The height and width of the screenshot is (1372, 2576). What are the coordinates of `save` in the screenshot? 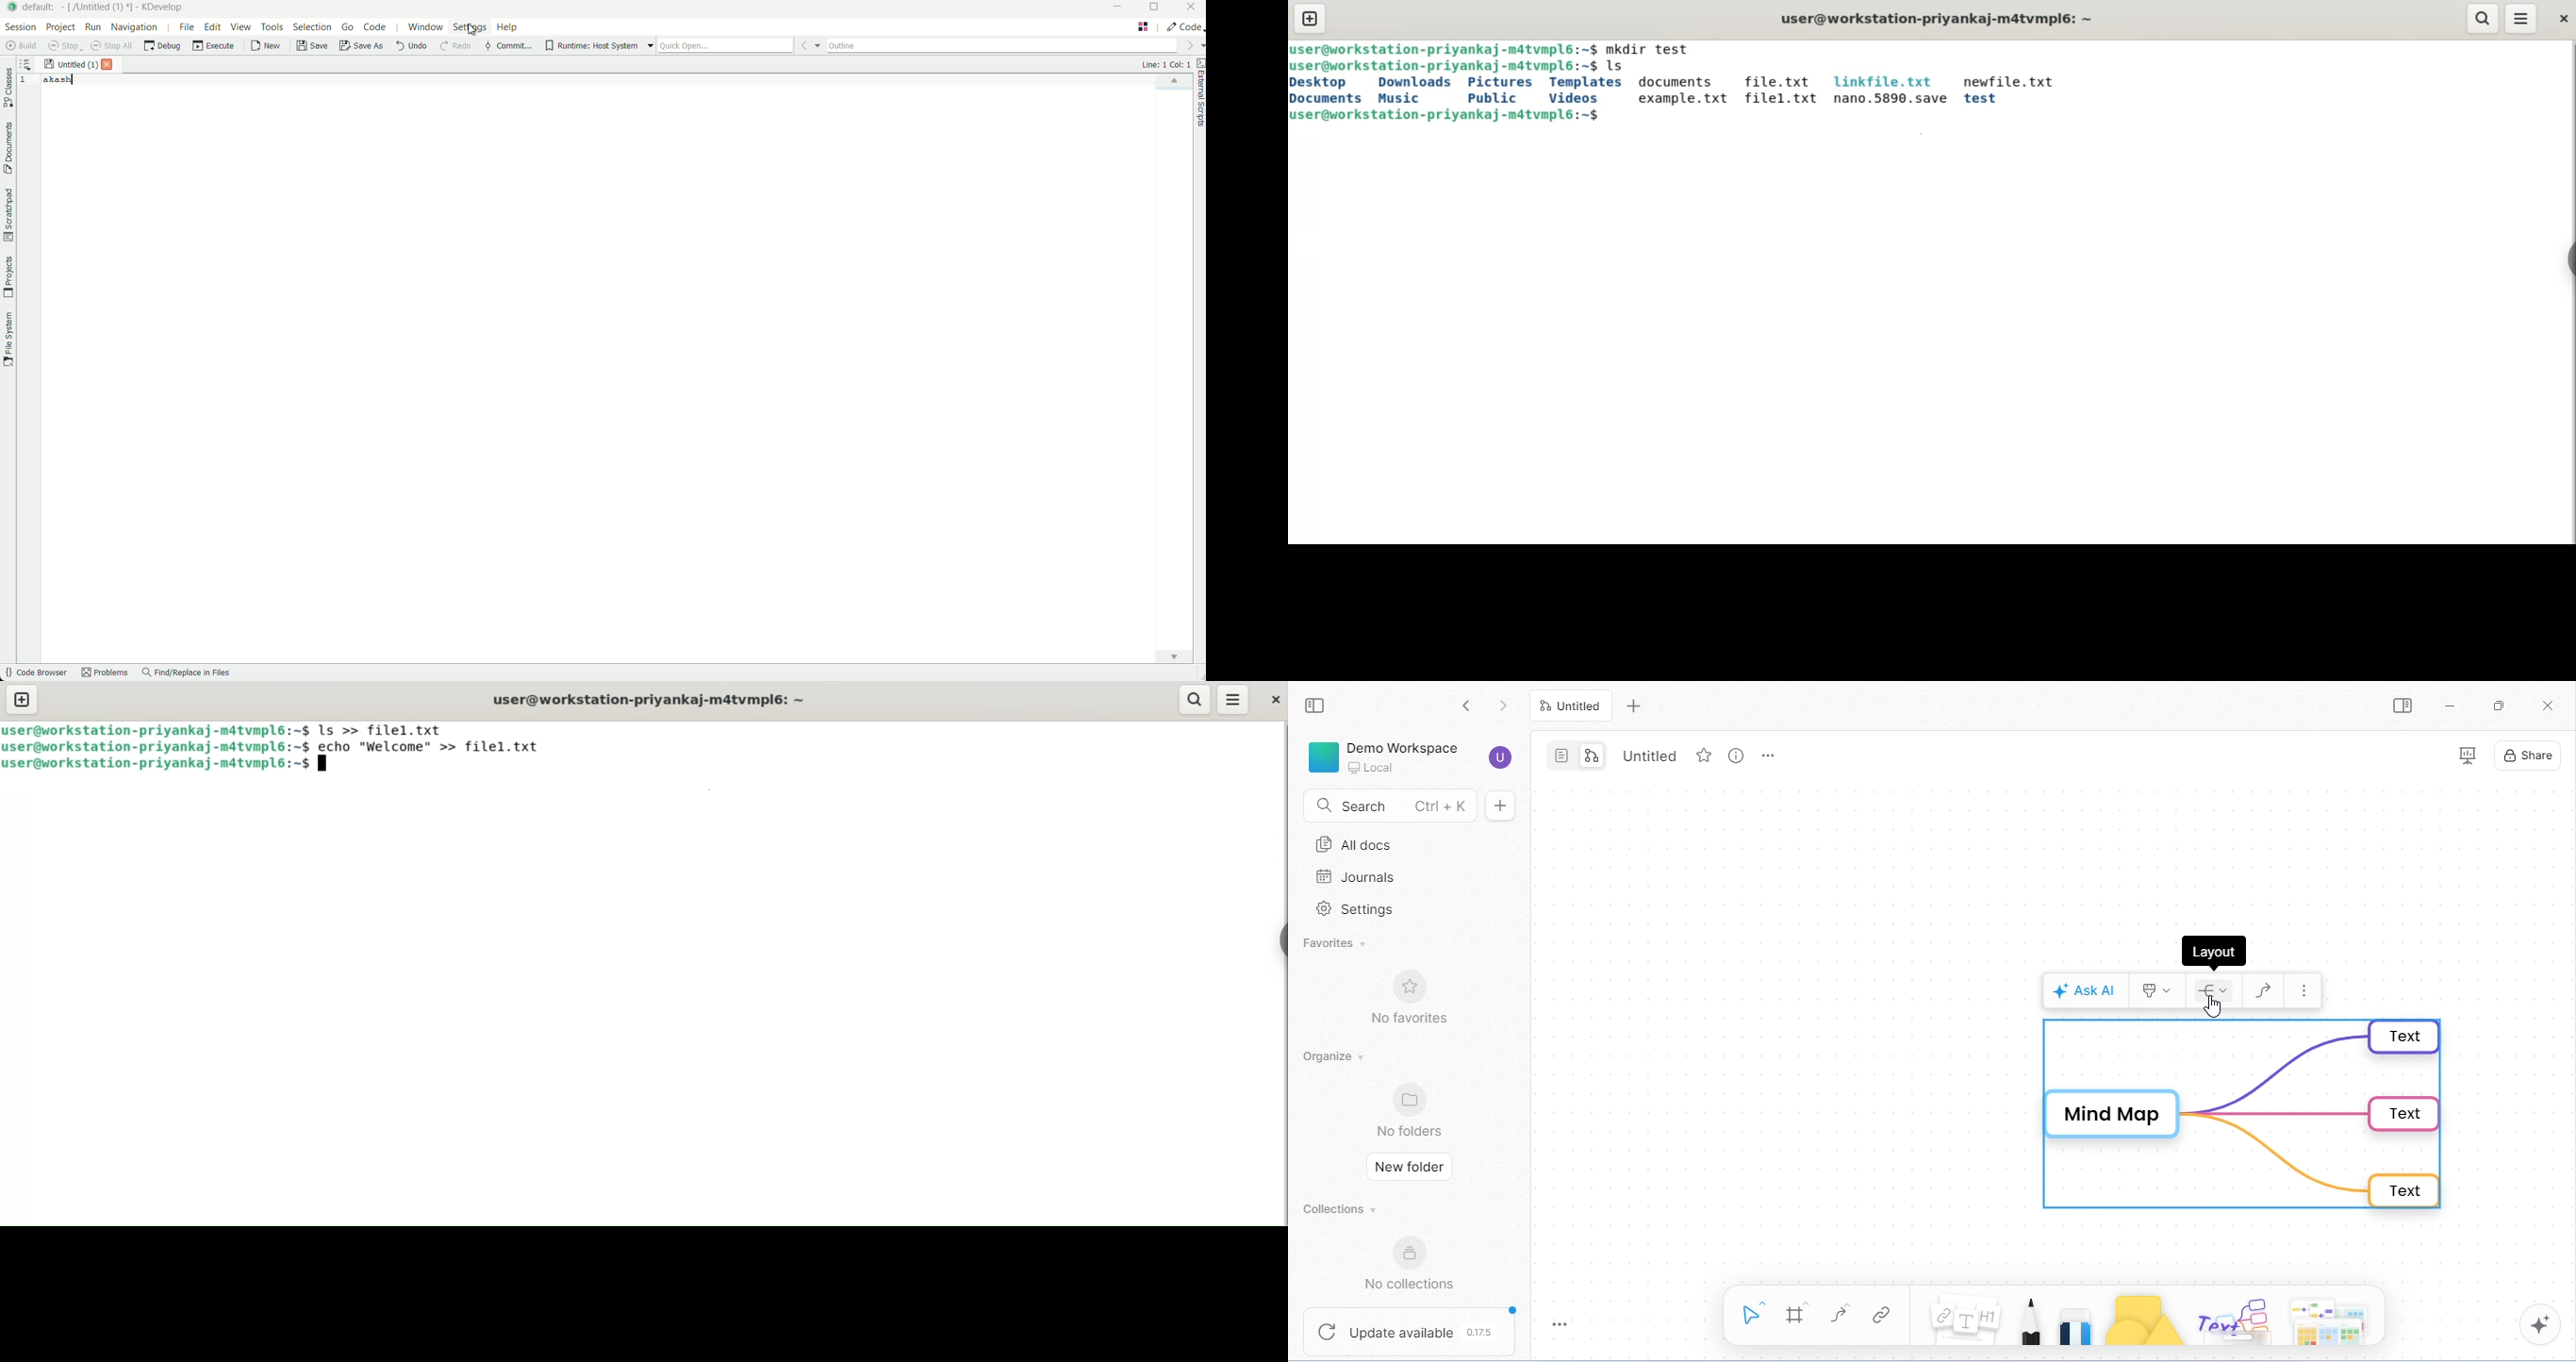 It's located at (313, 46).